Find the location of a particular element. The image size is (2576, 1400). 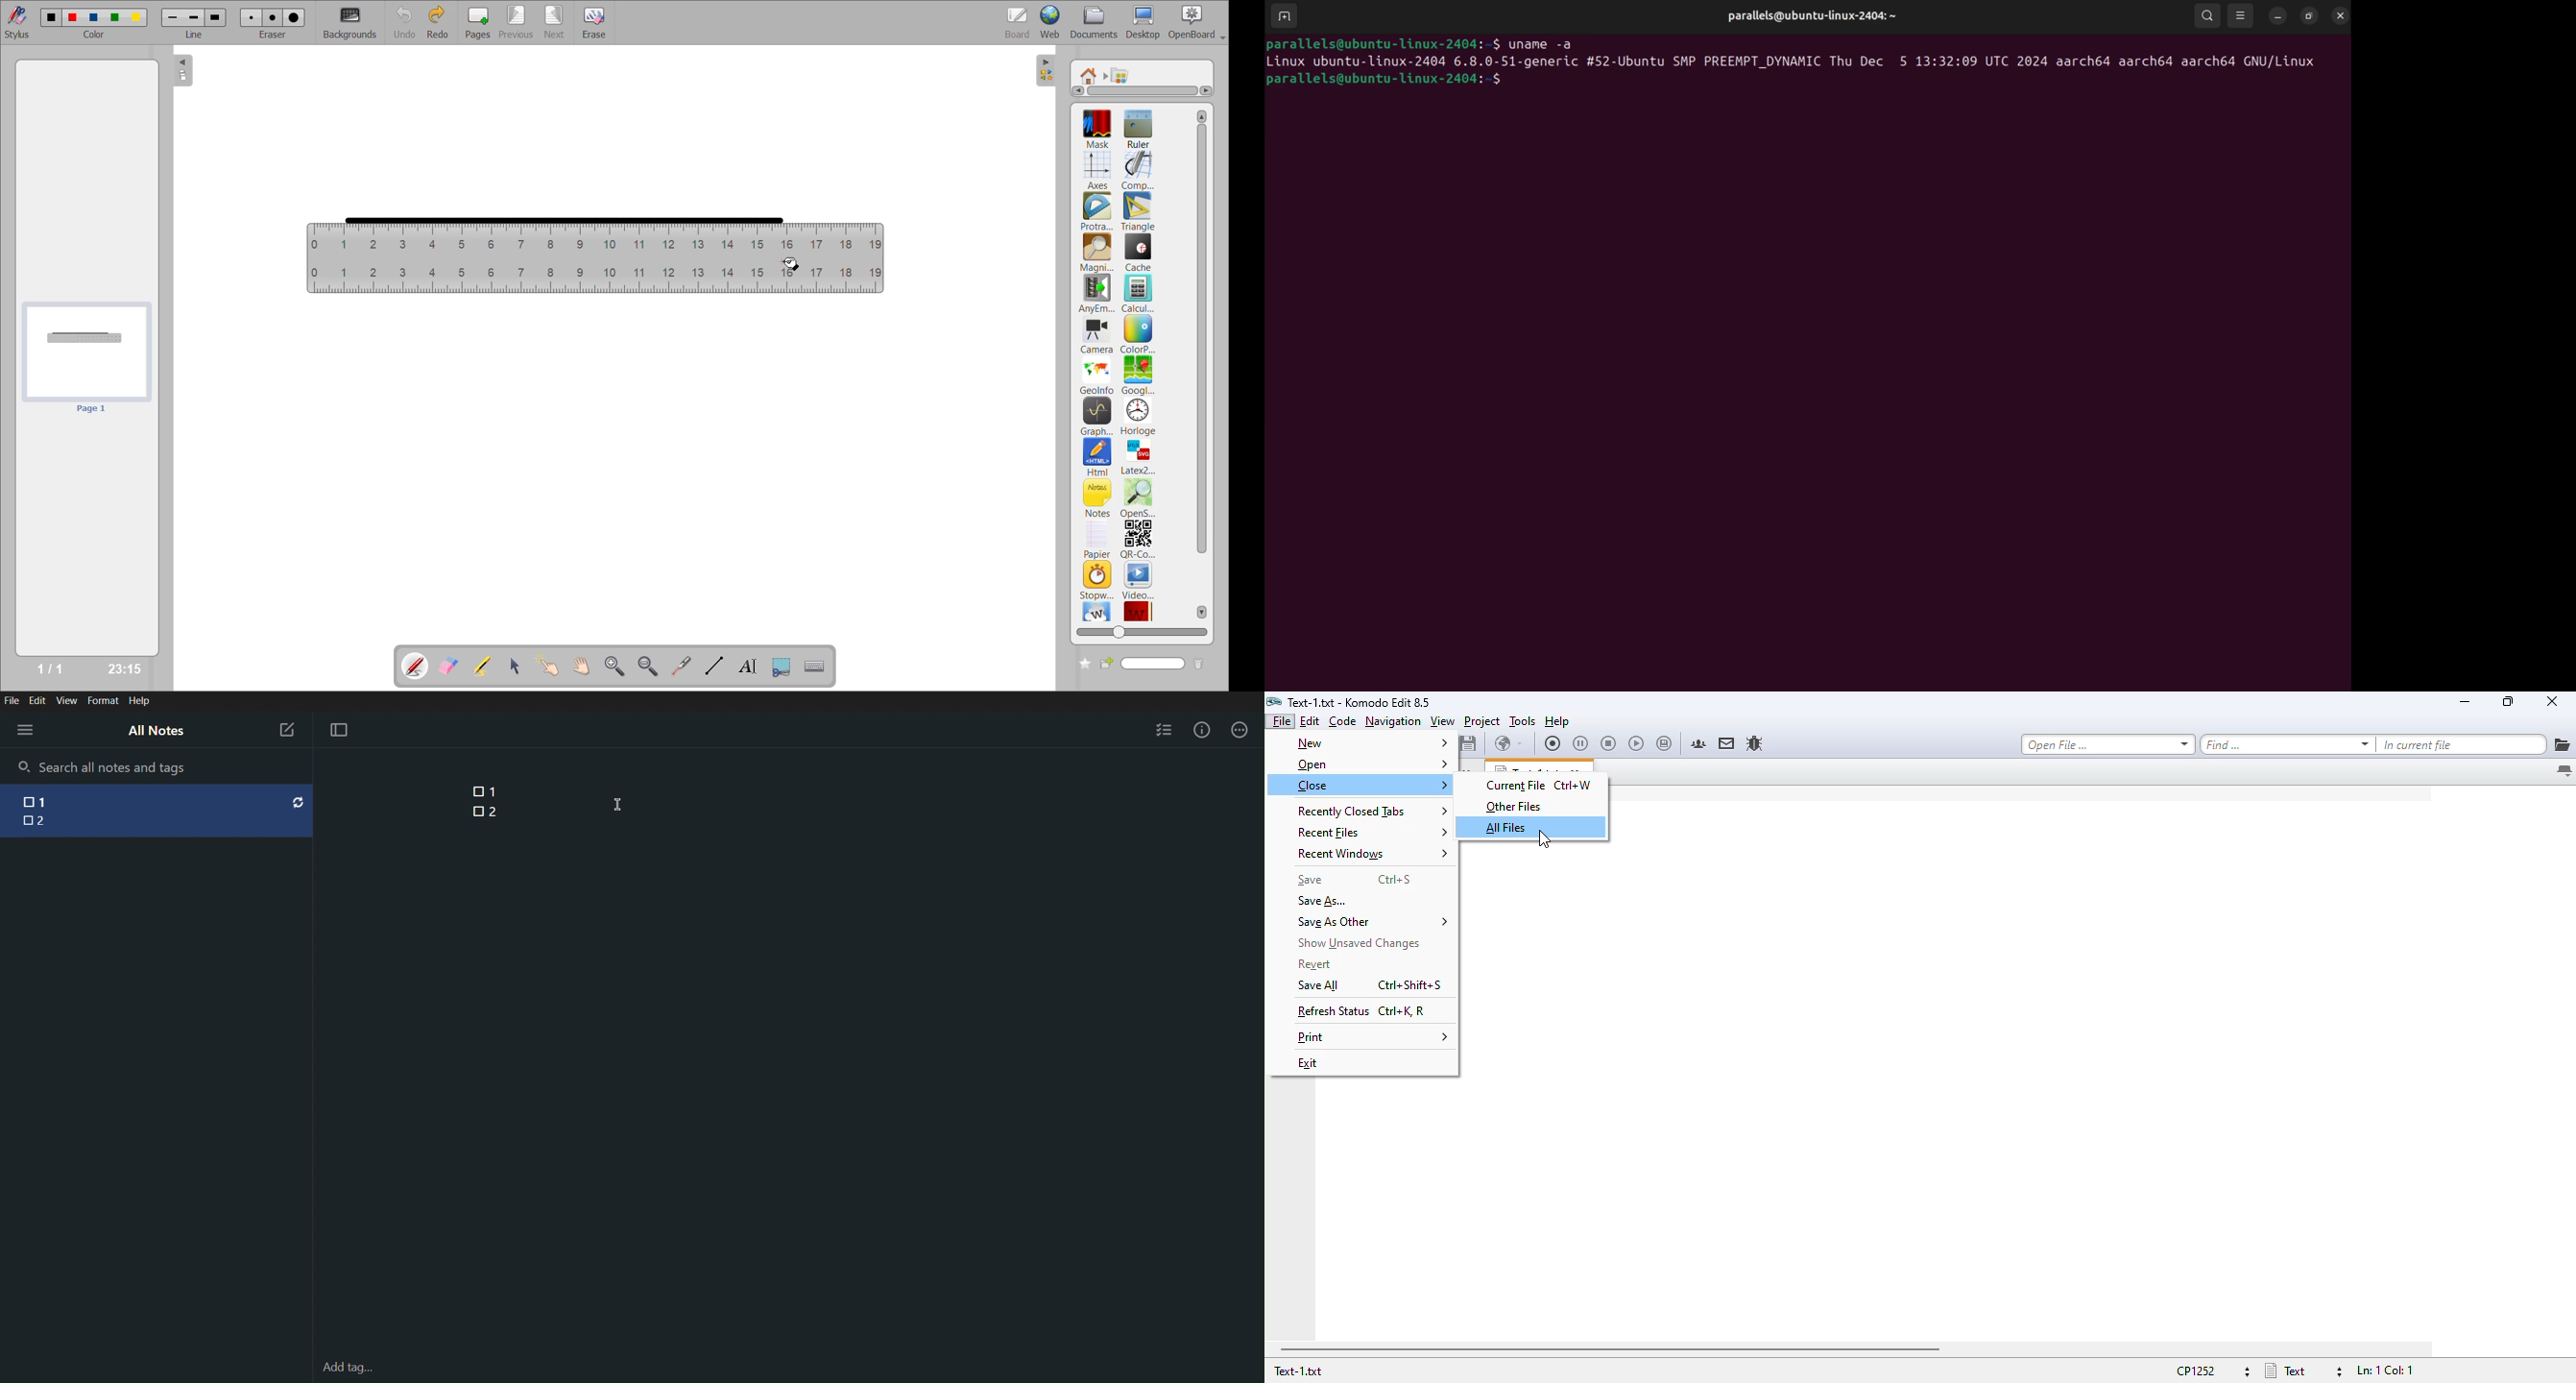

All Notes is located at coordinates (155, 730).